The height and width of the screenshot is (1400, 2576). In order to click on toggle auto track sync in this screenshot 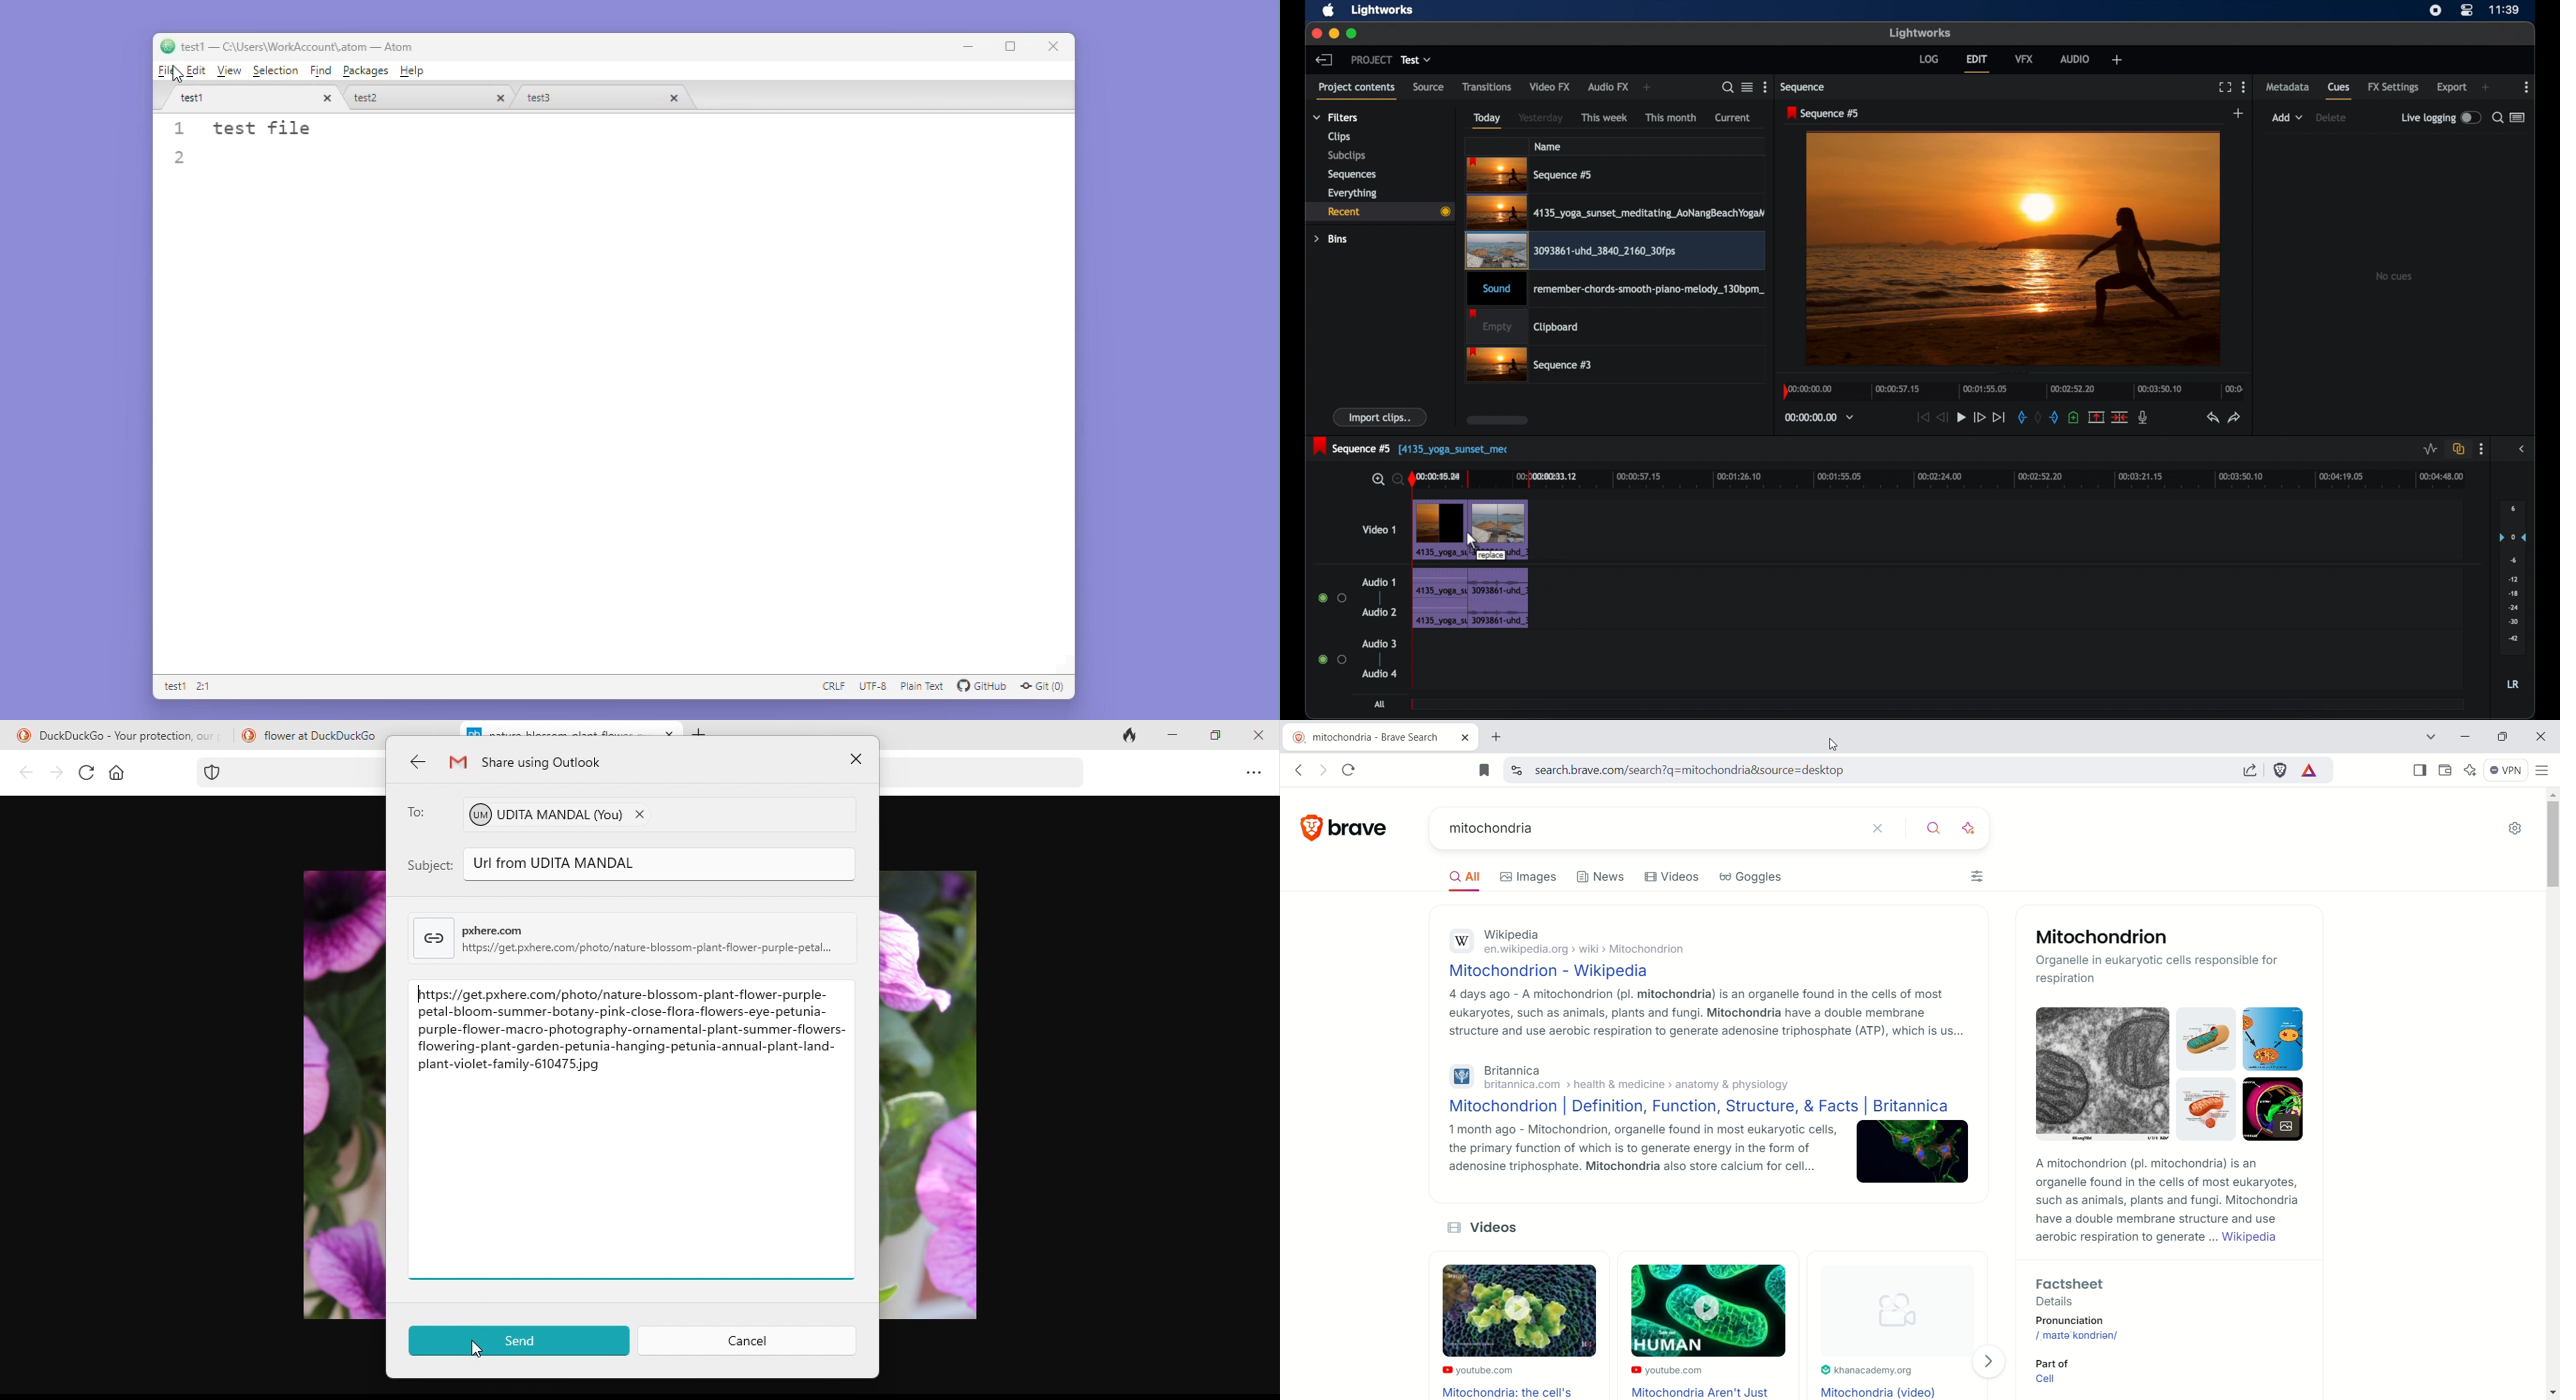, I will do `click(2459, 449)`.